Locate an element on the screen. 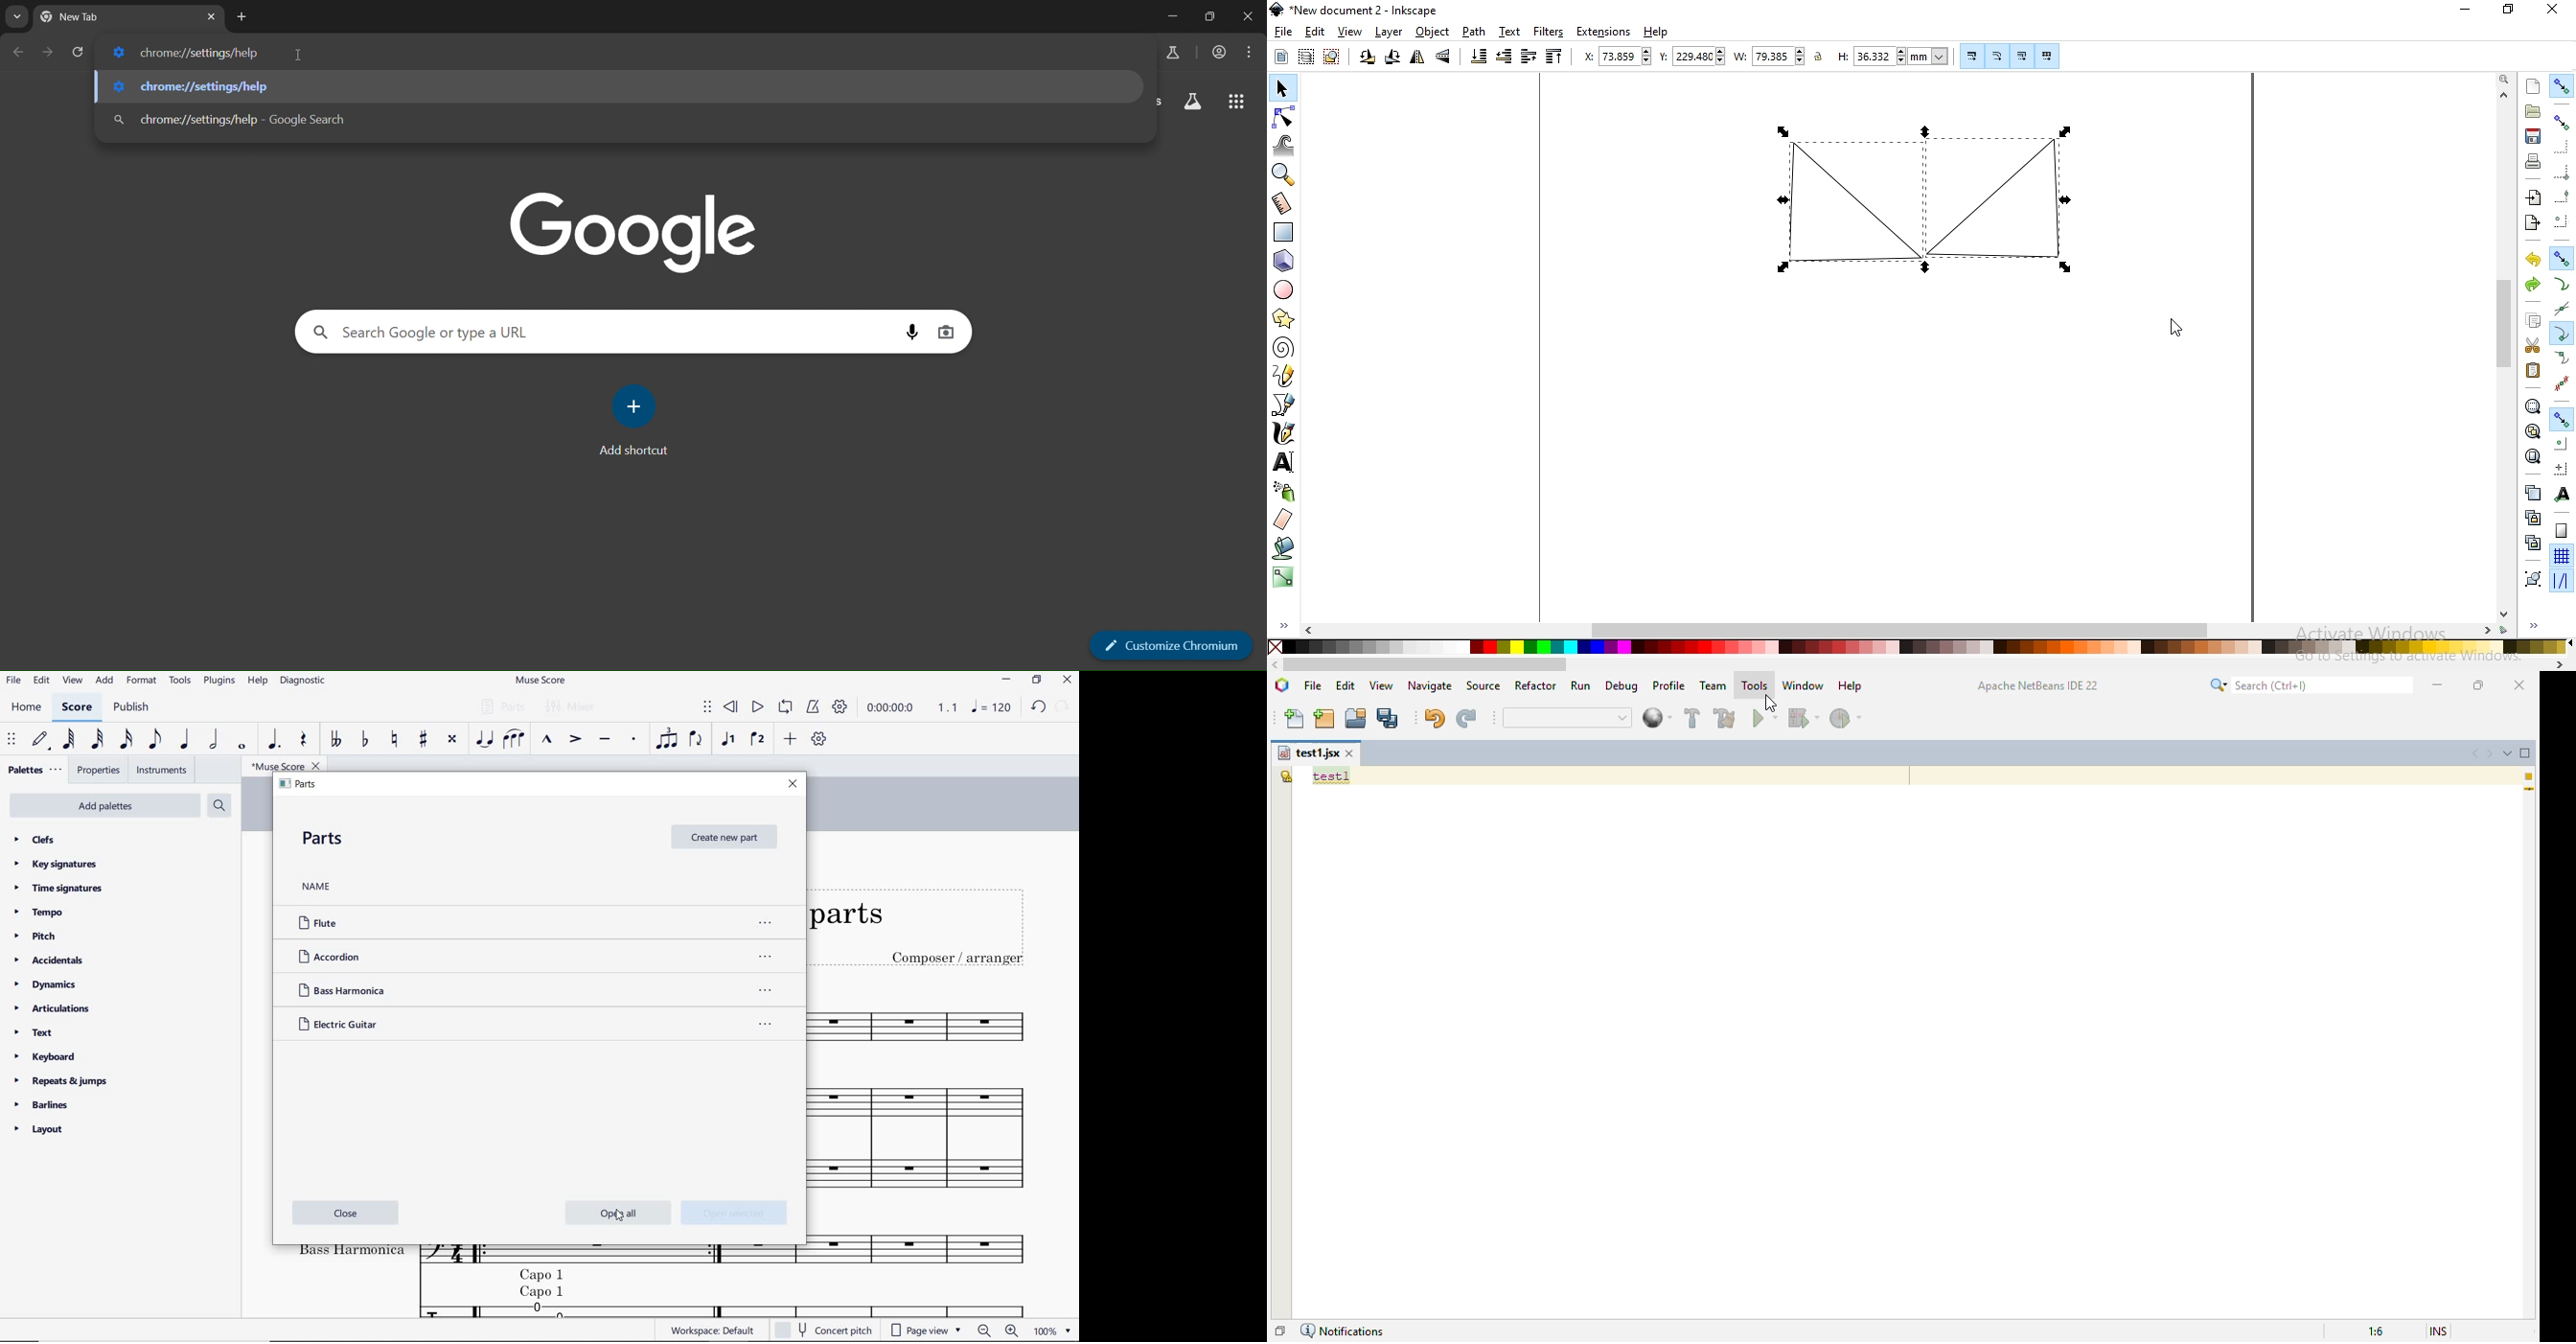 The image size is (2576, 1344). help is located at coordinates (1656, 33).